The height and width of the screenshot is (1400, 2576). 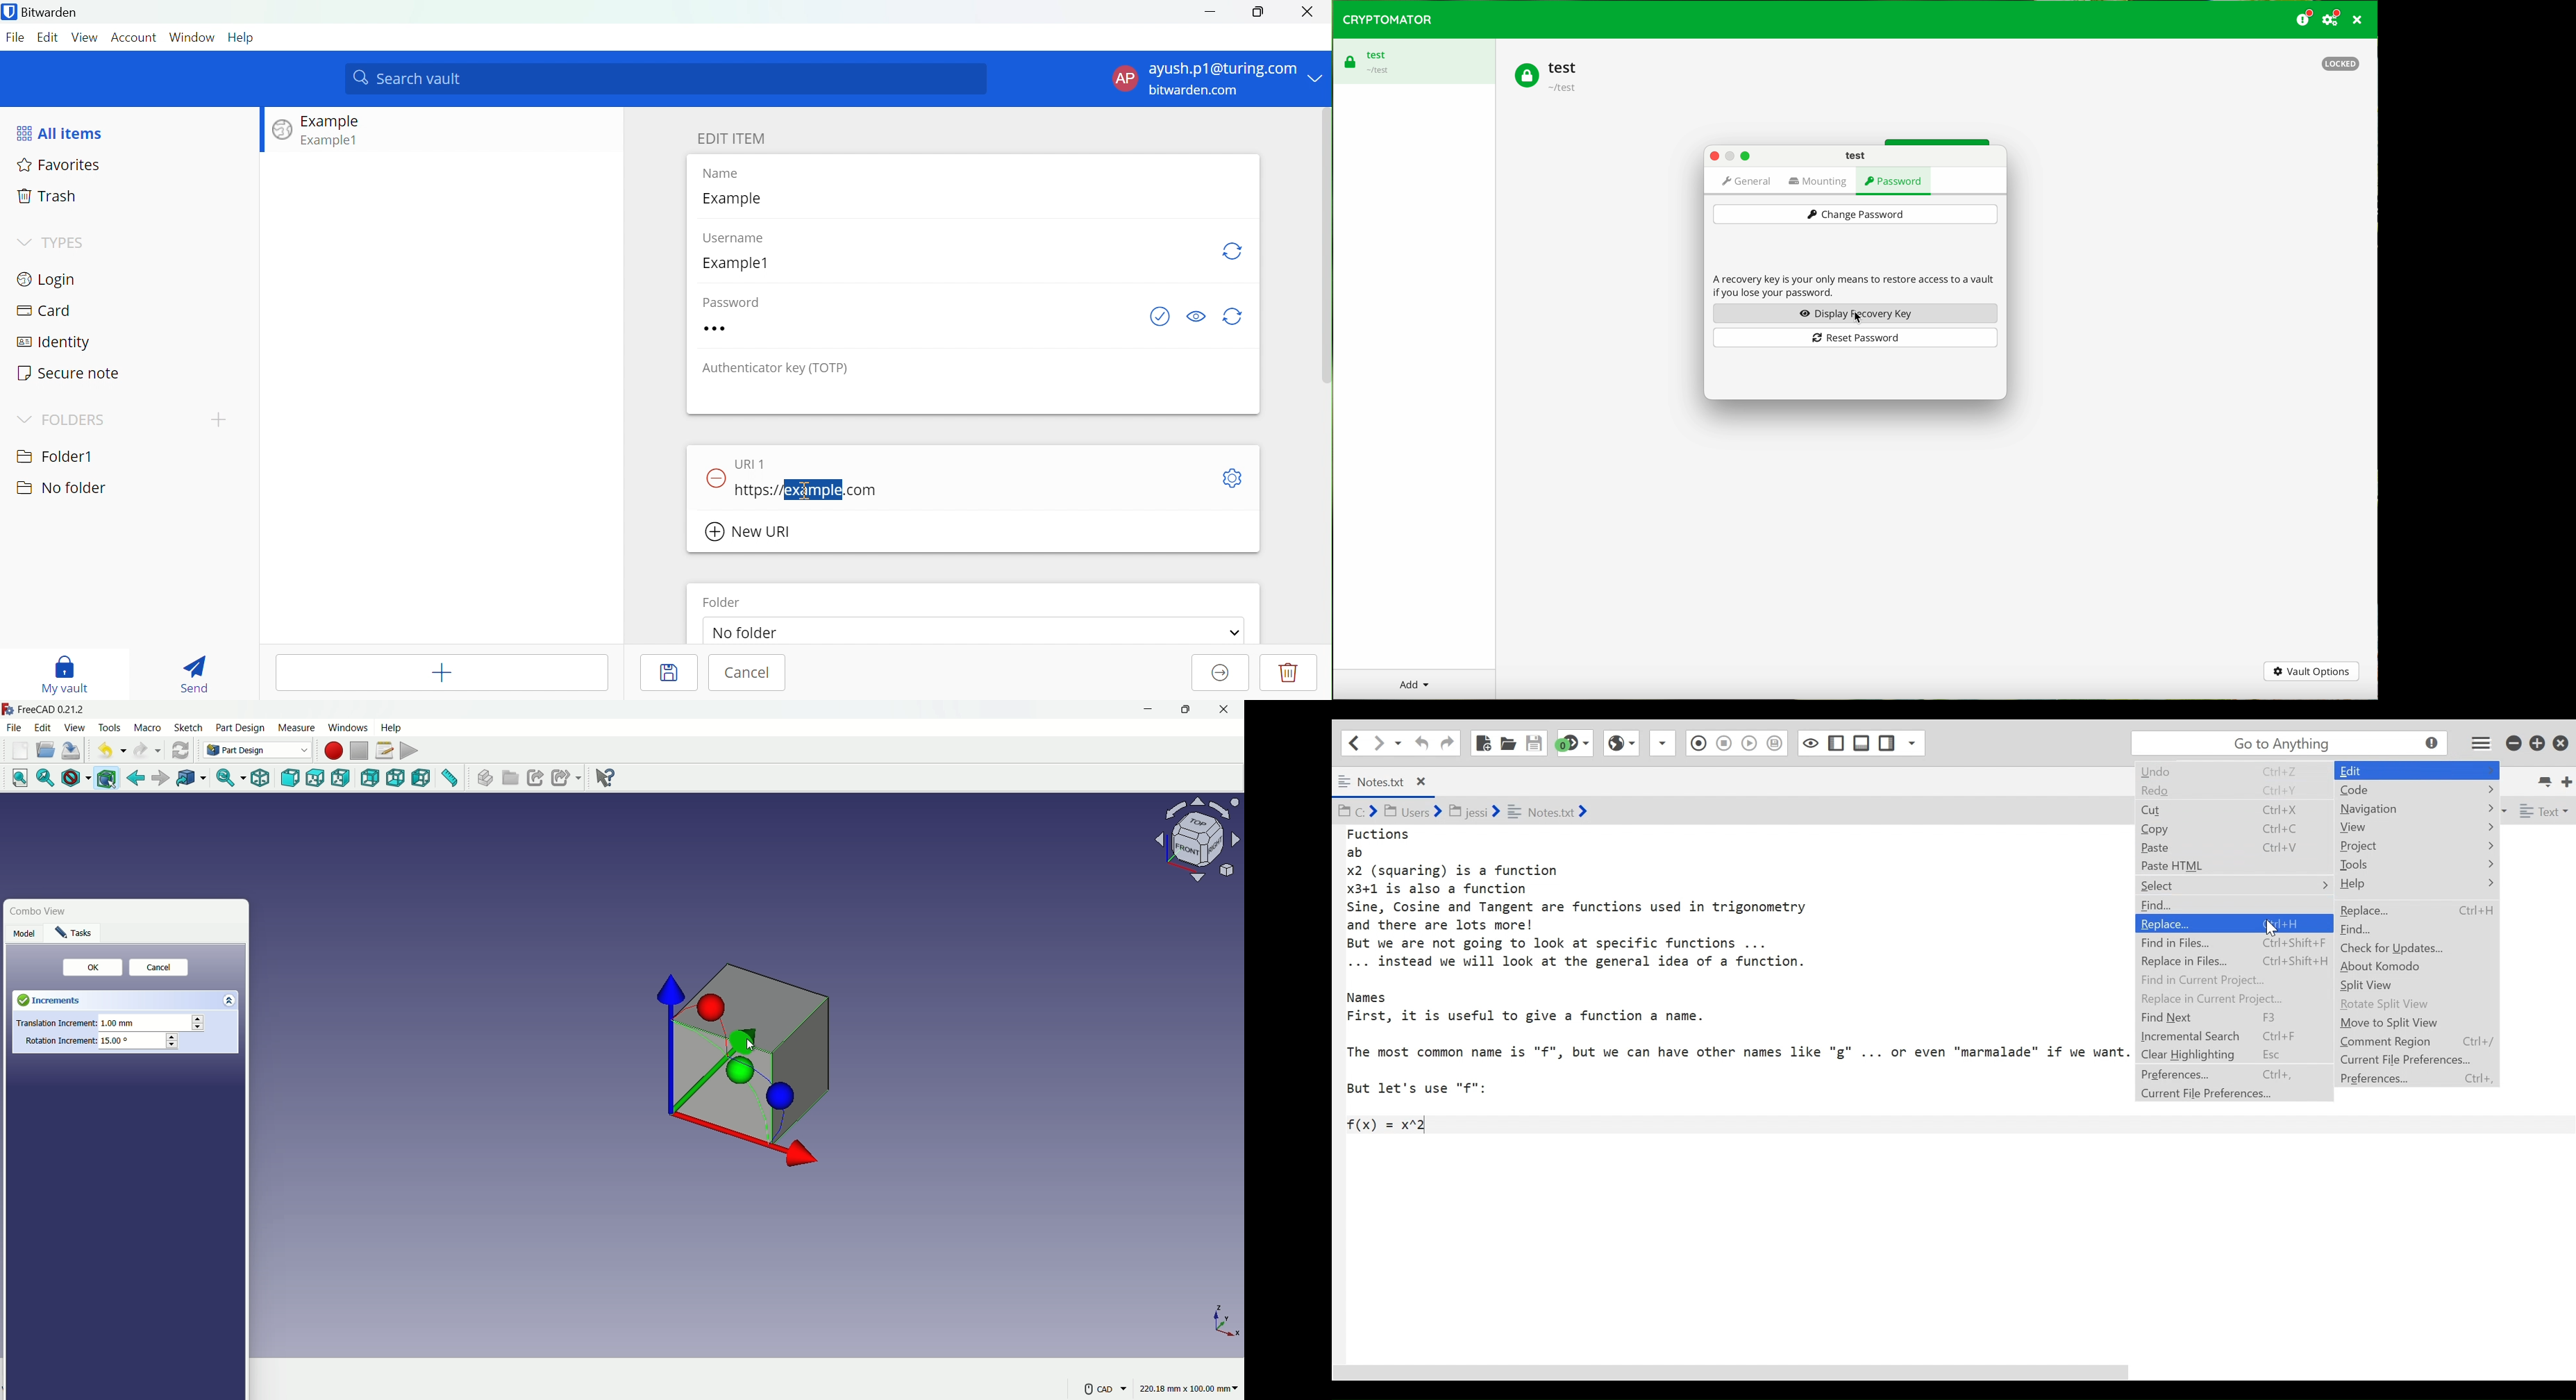 I want to click on Generate password, so click(x=1237, y=316).